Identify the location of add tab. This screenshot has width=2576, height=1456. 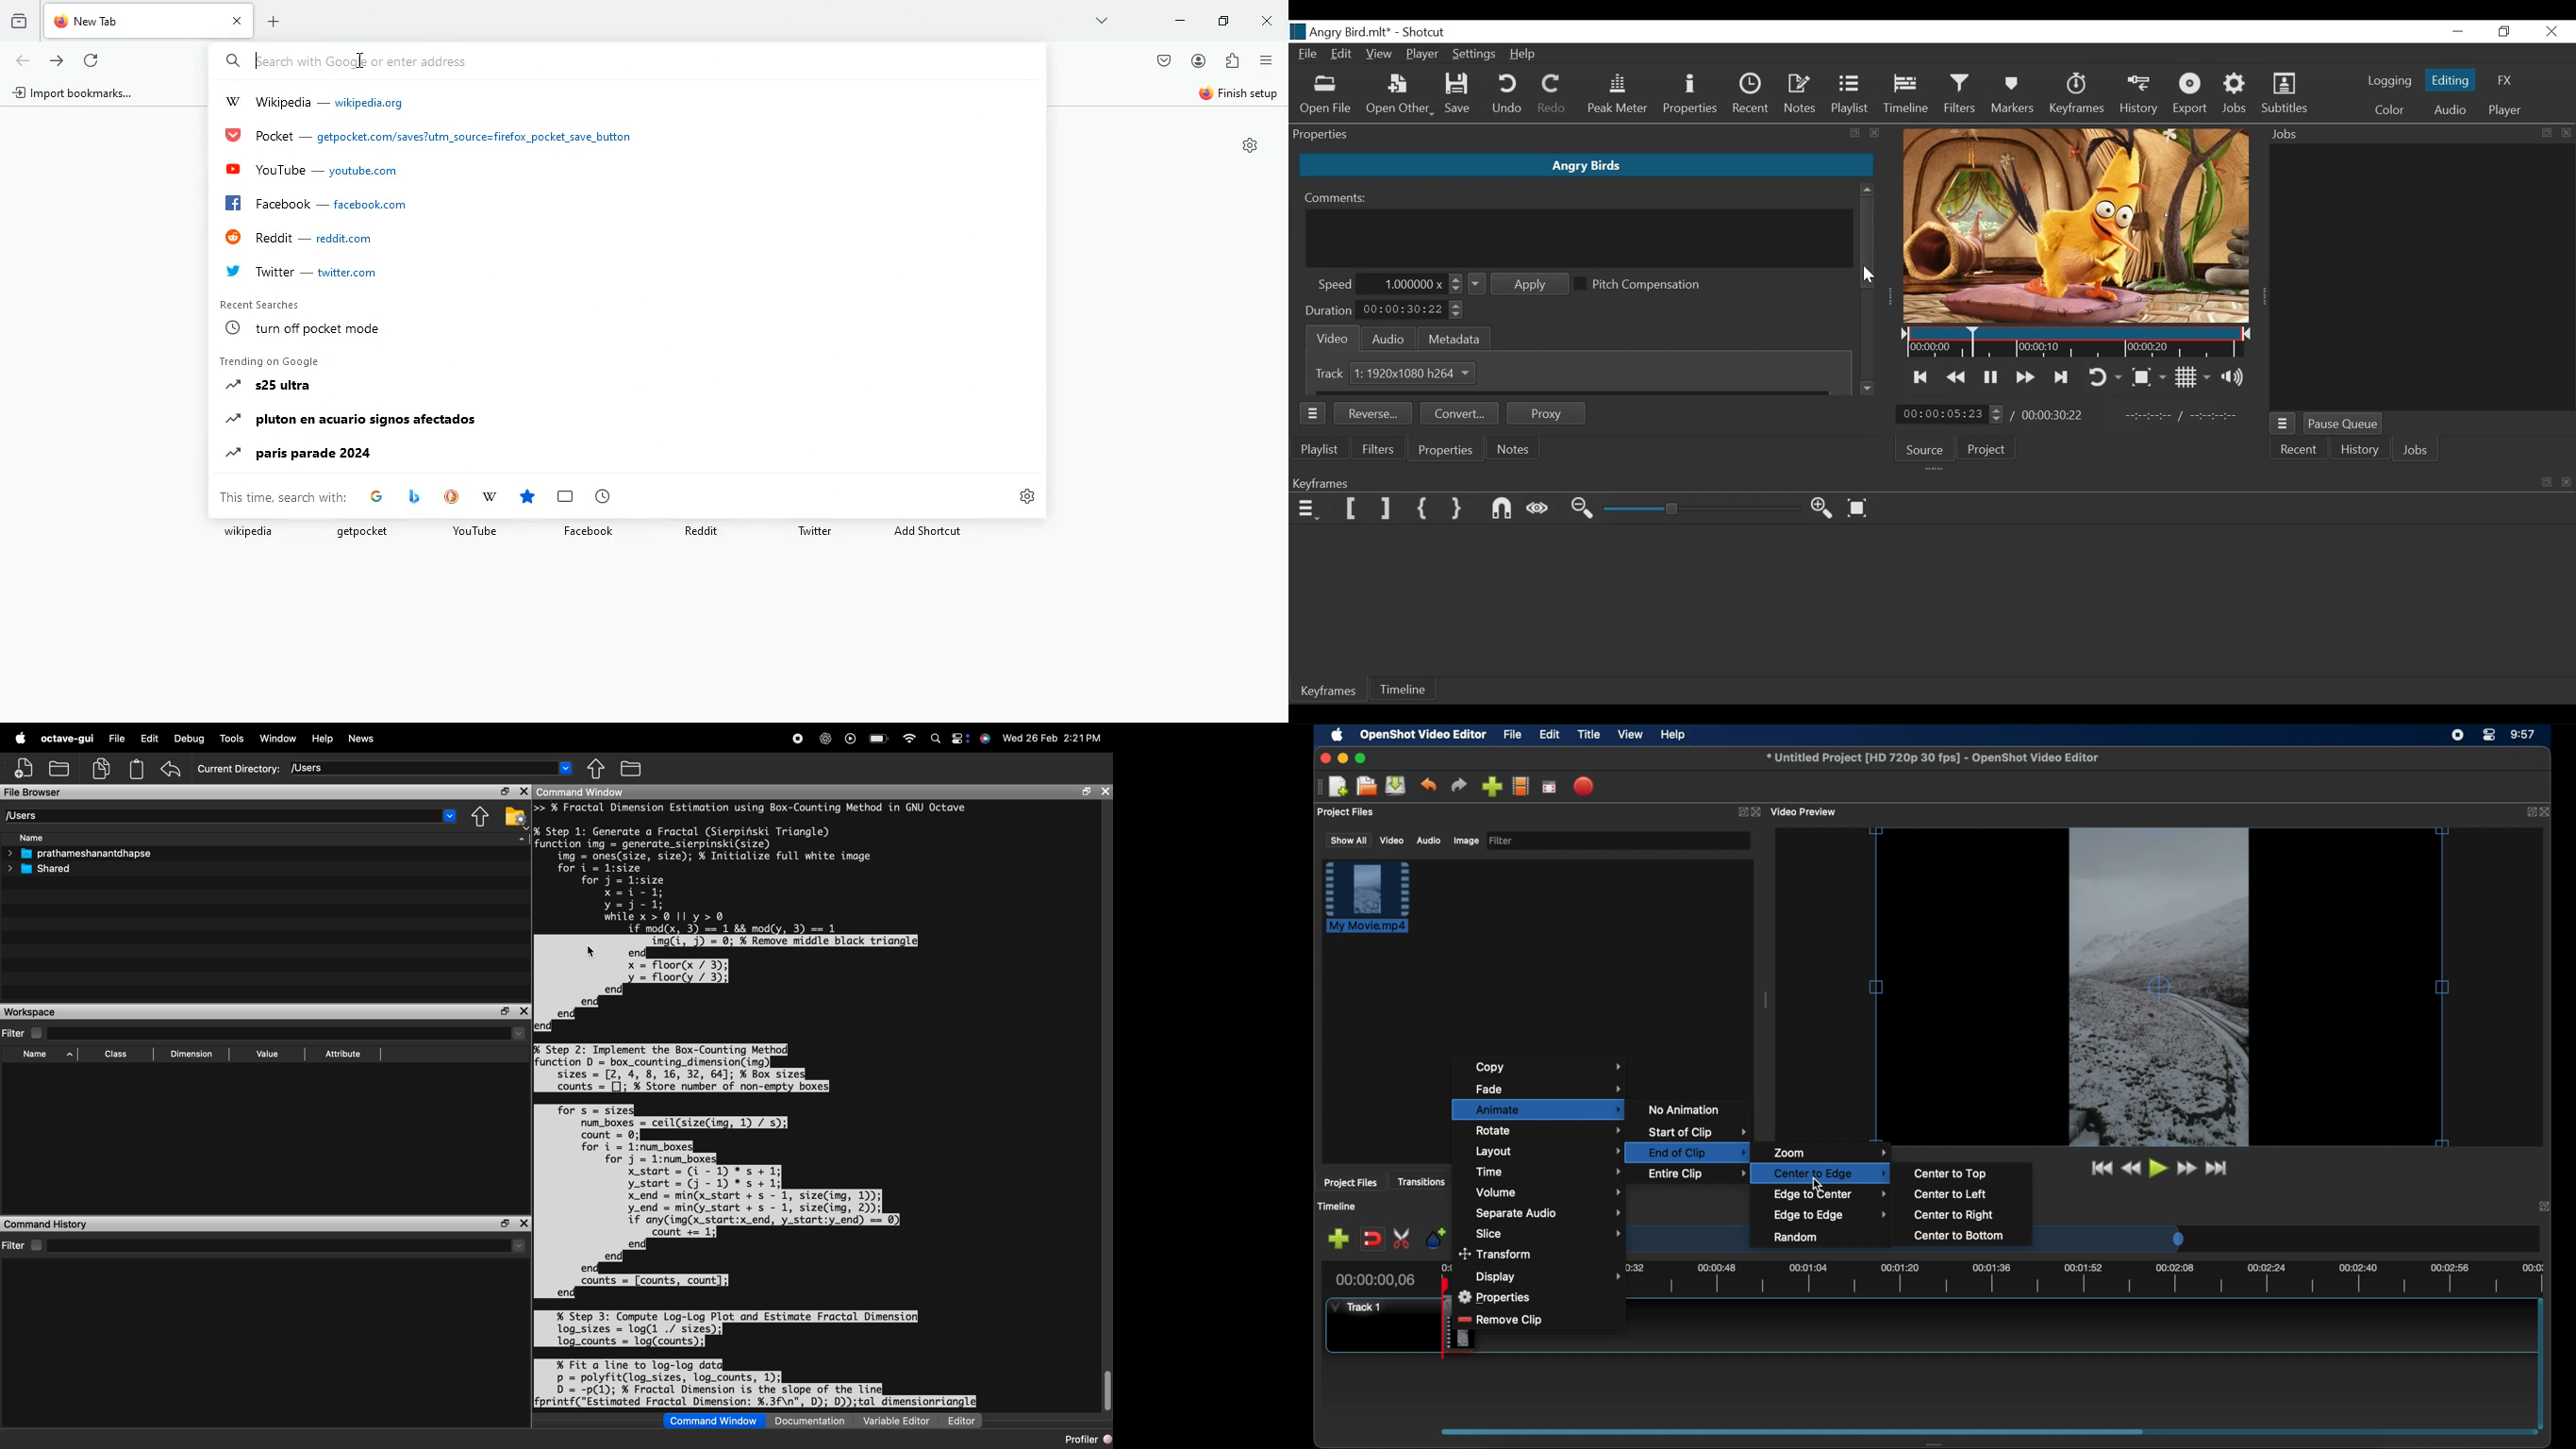
(278, 20).